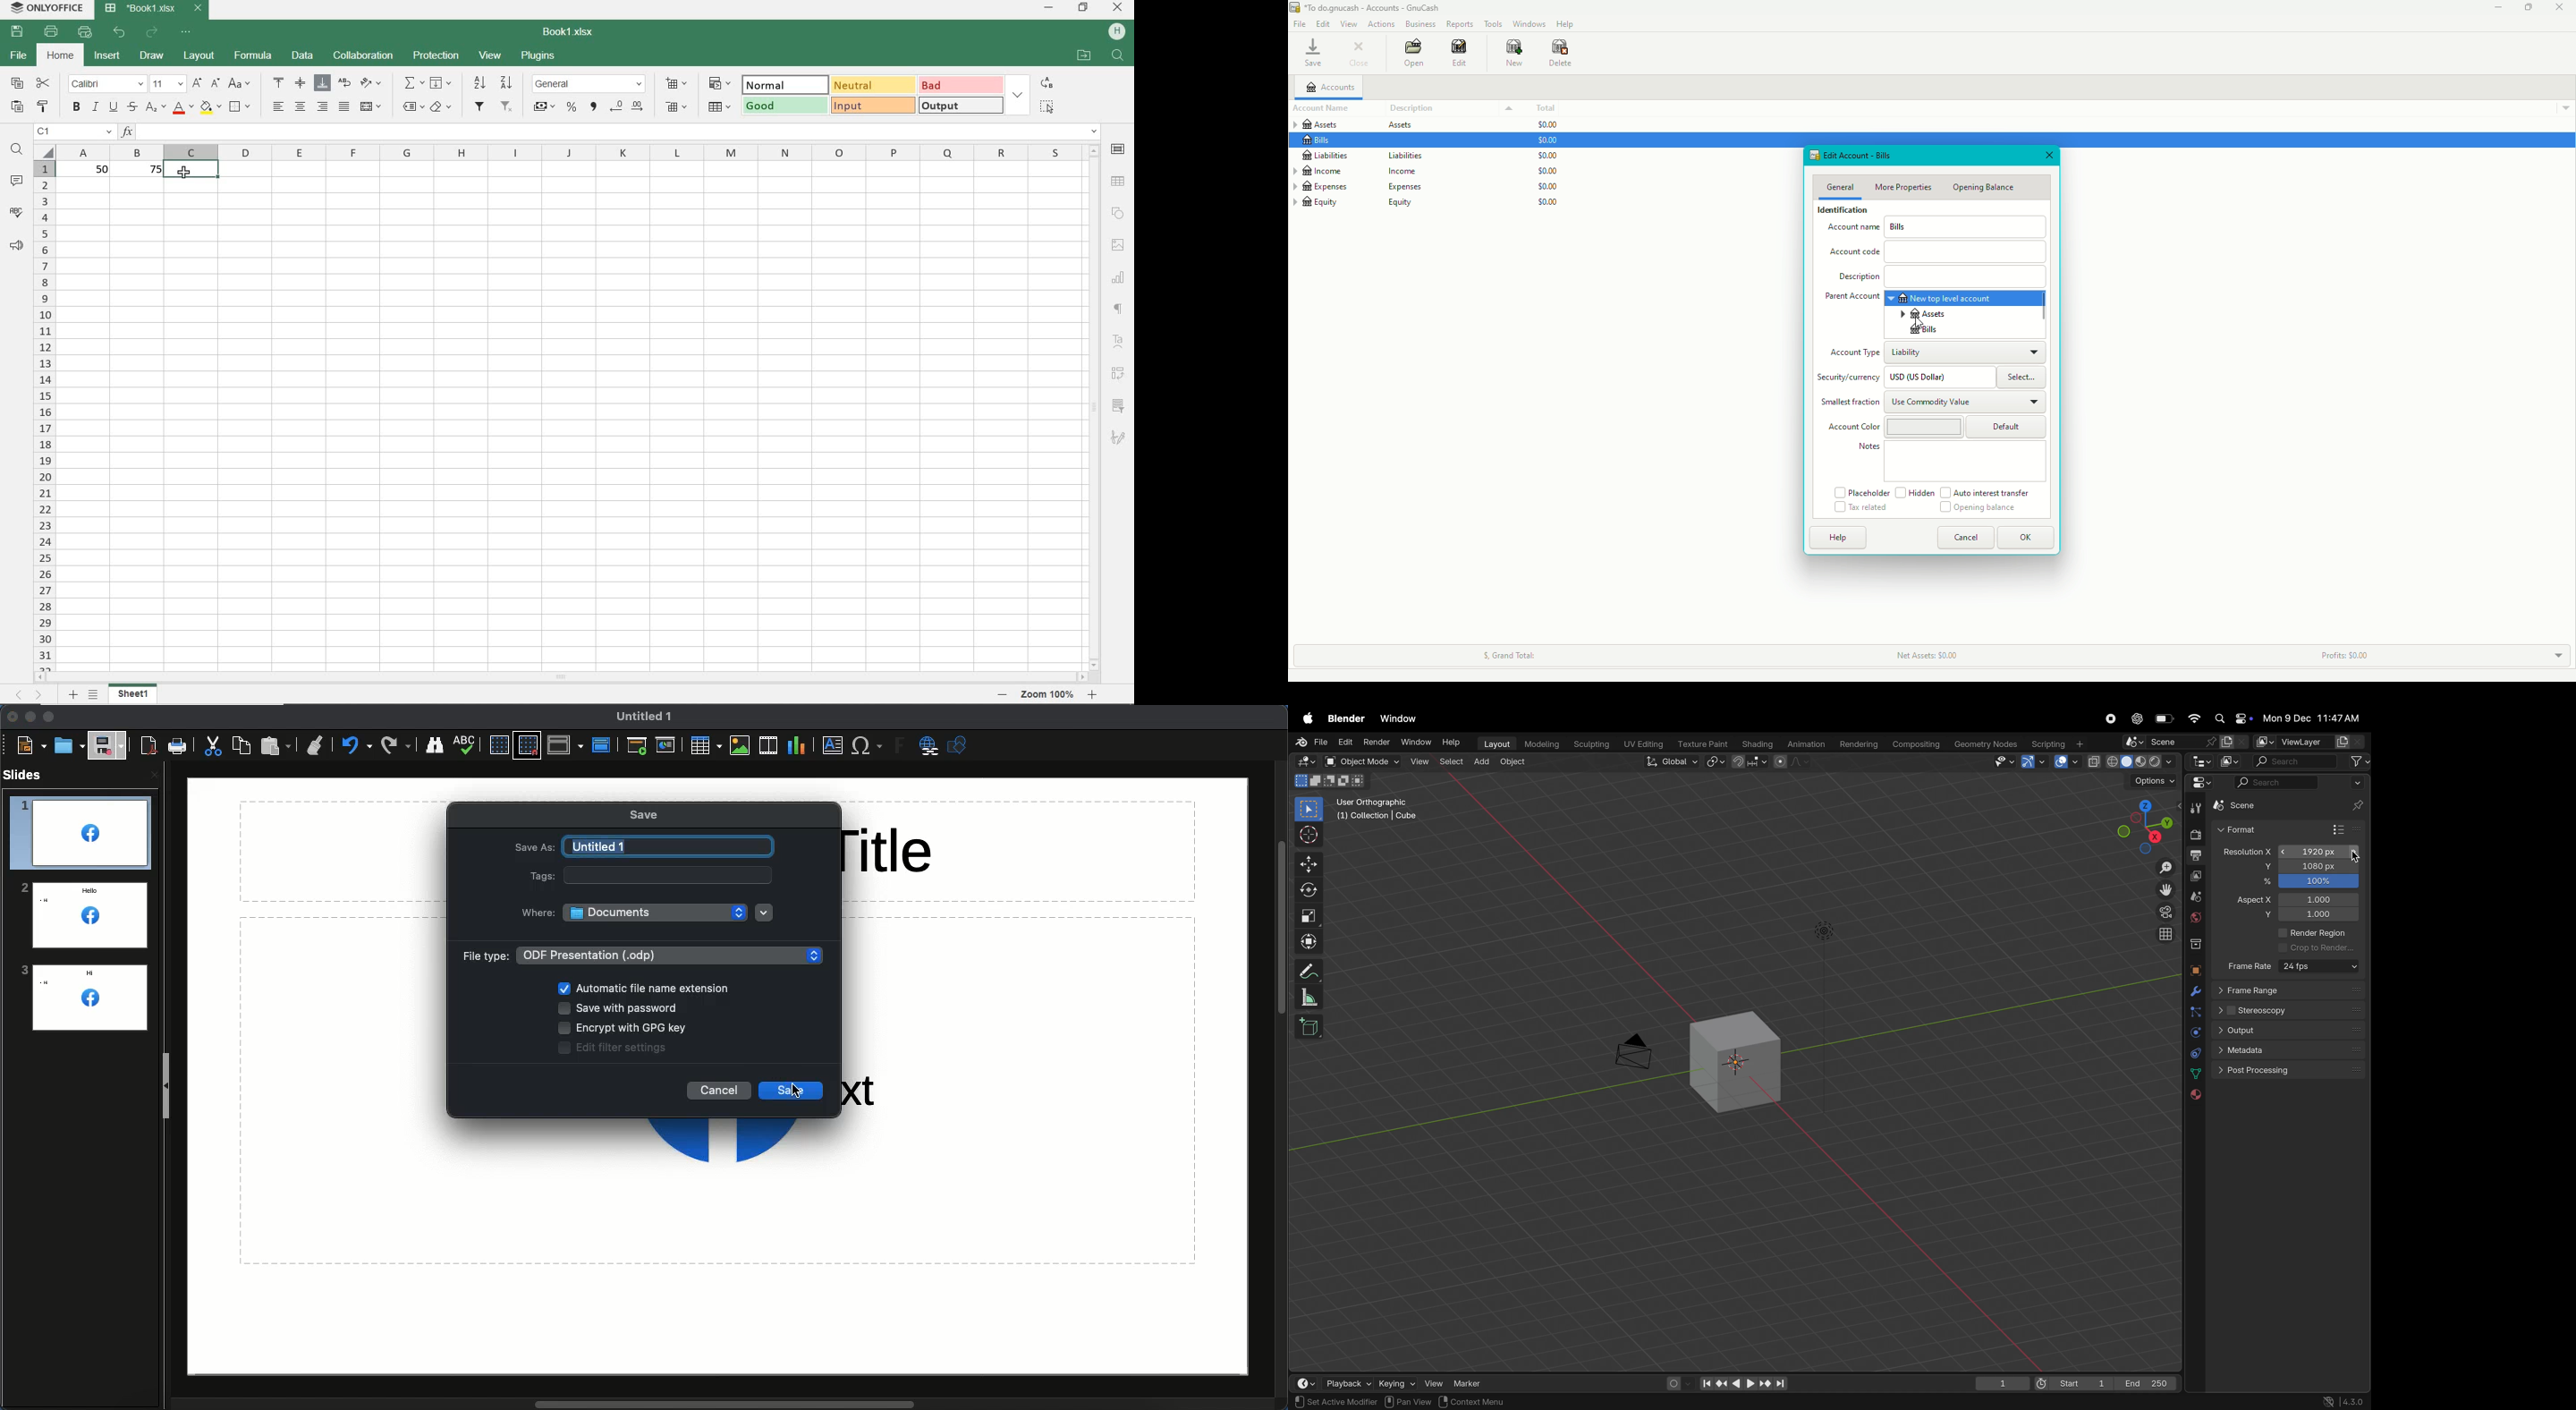  I want to click on delete cells, so click(720, 108).